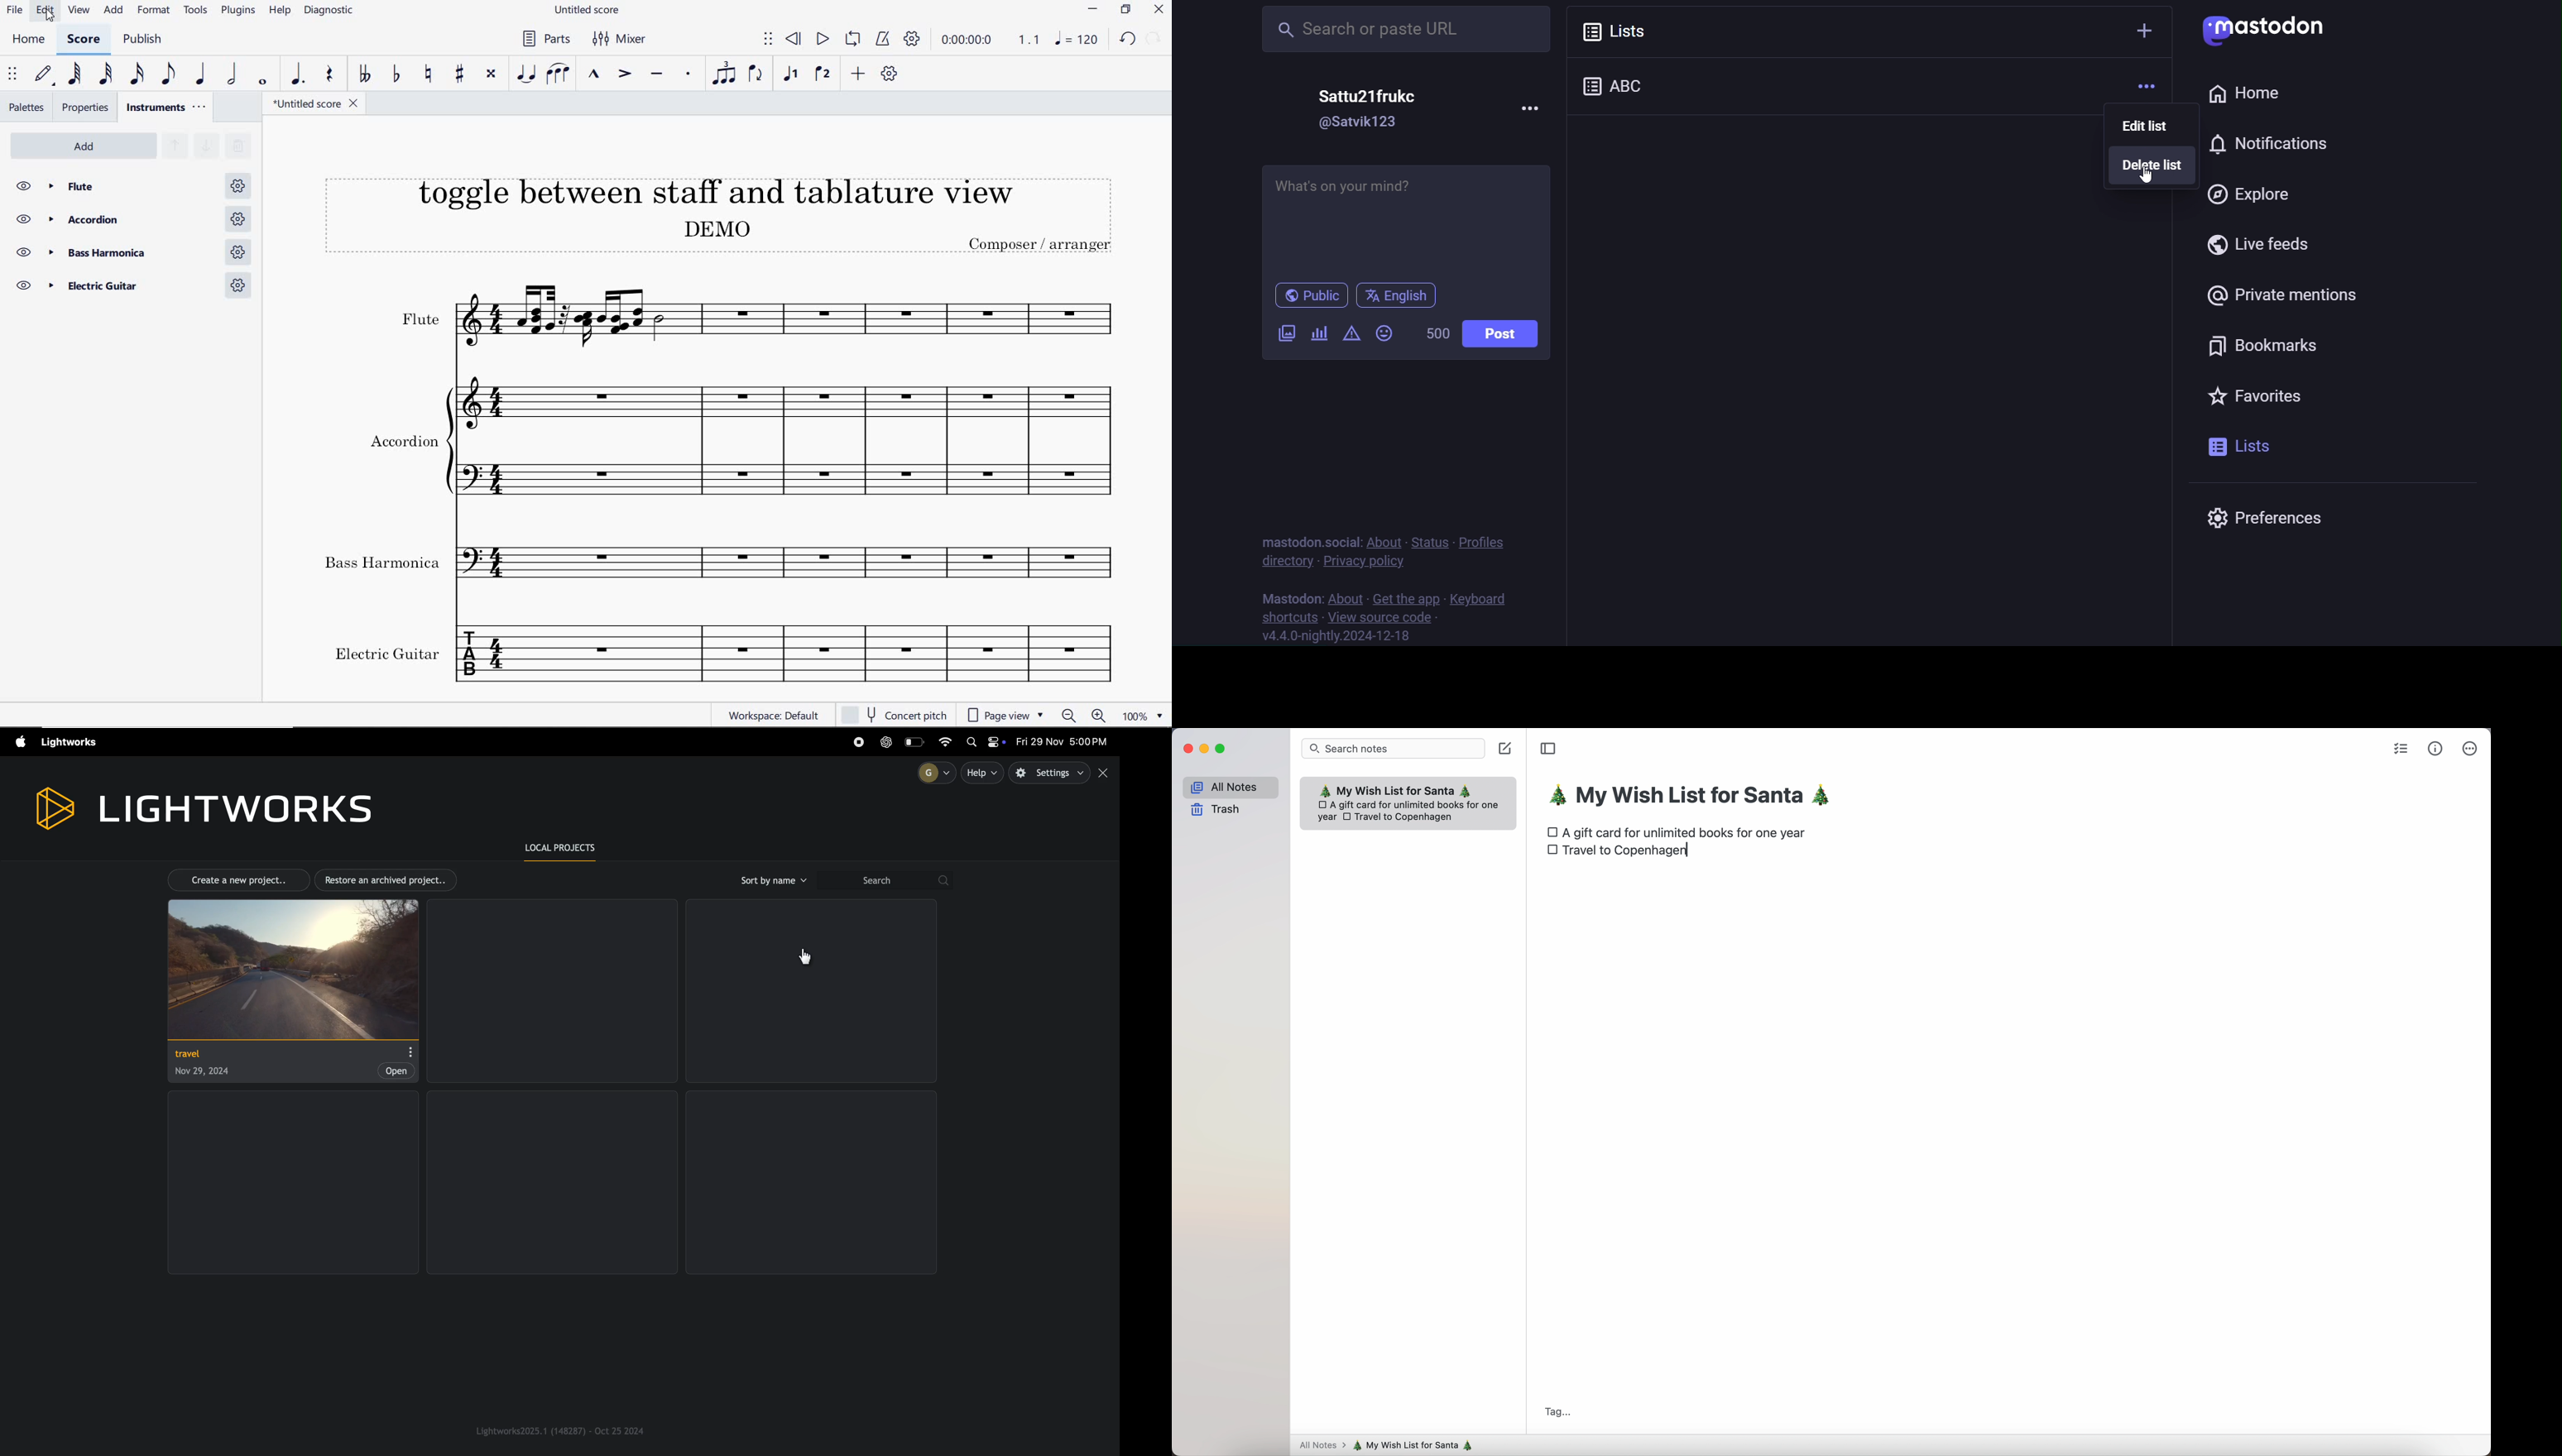 This screenshot has width=2576, height=1456. What do you see at coordinates (1490, 543) in the screenshot?
I see `profiles` at bounding box center [1490, 543].